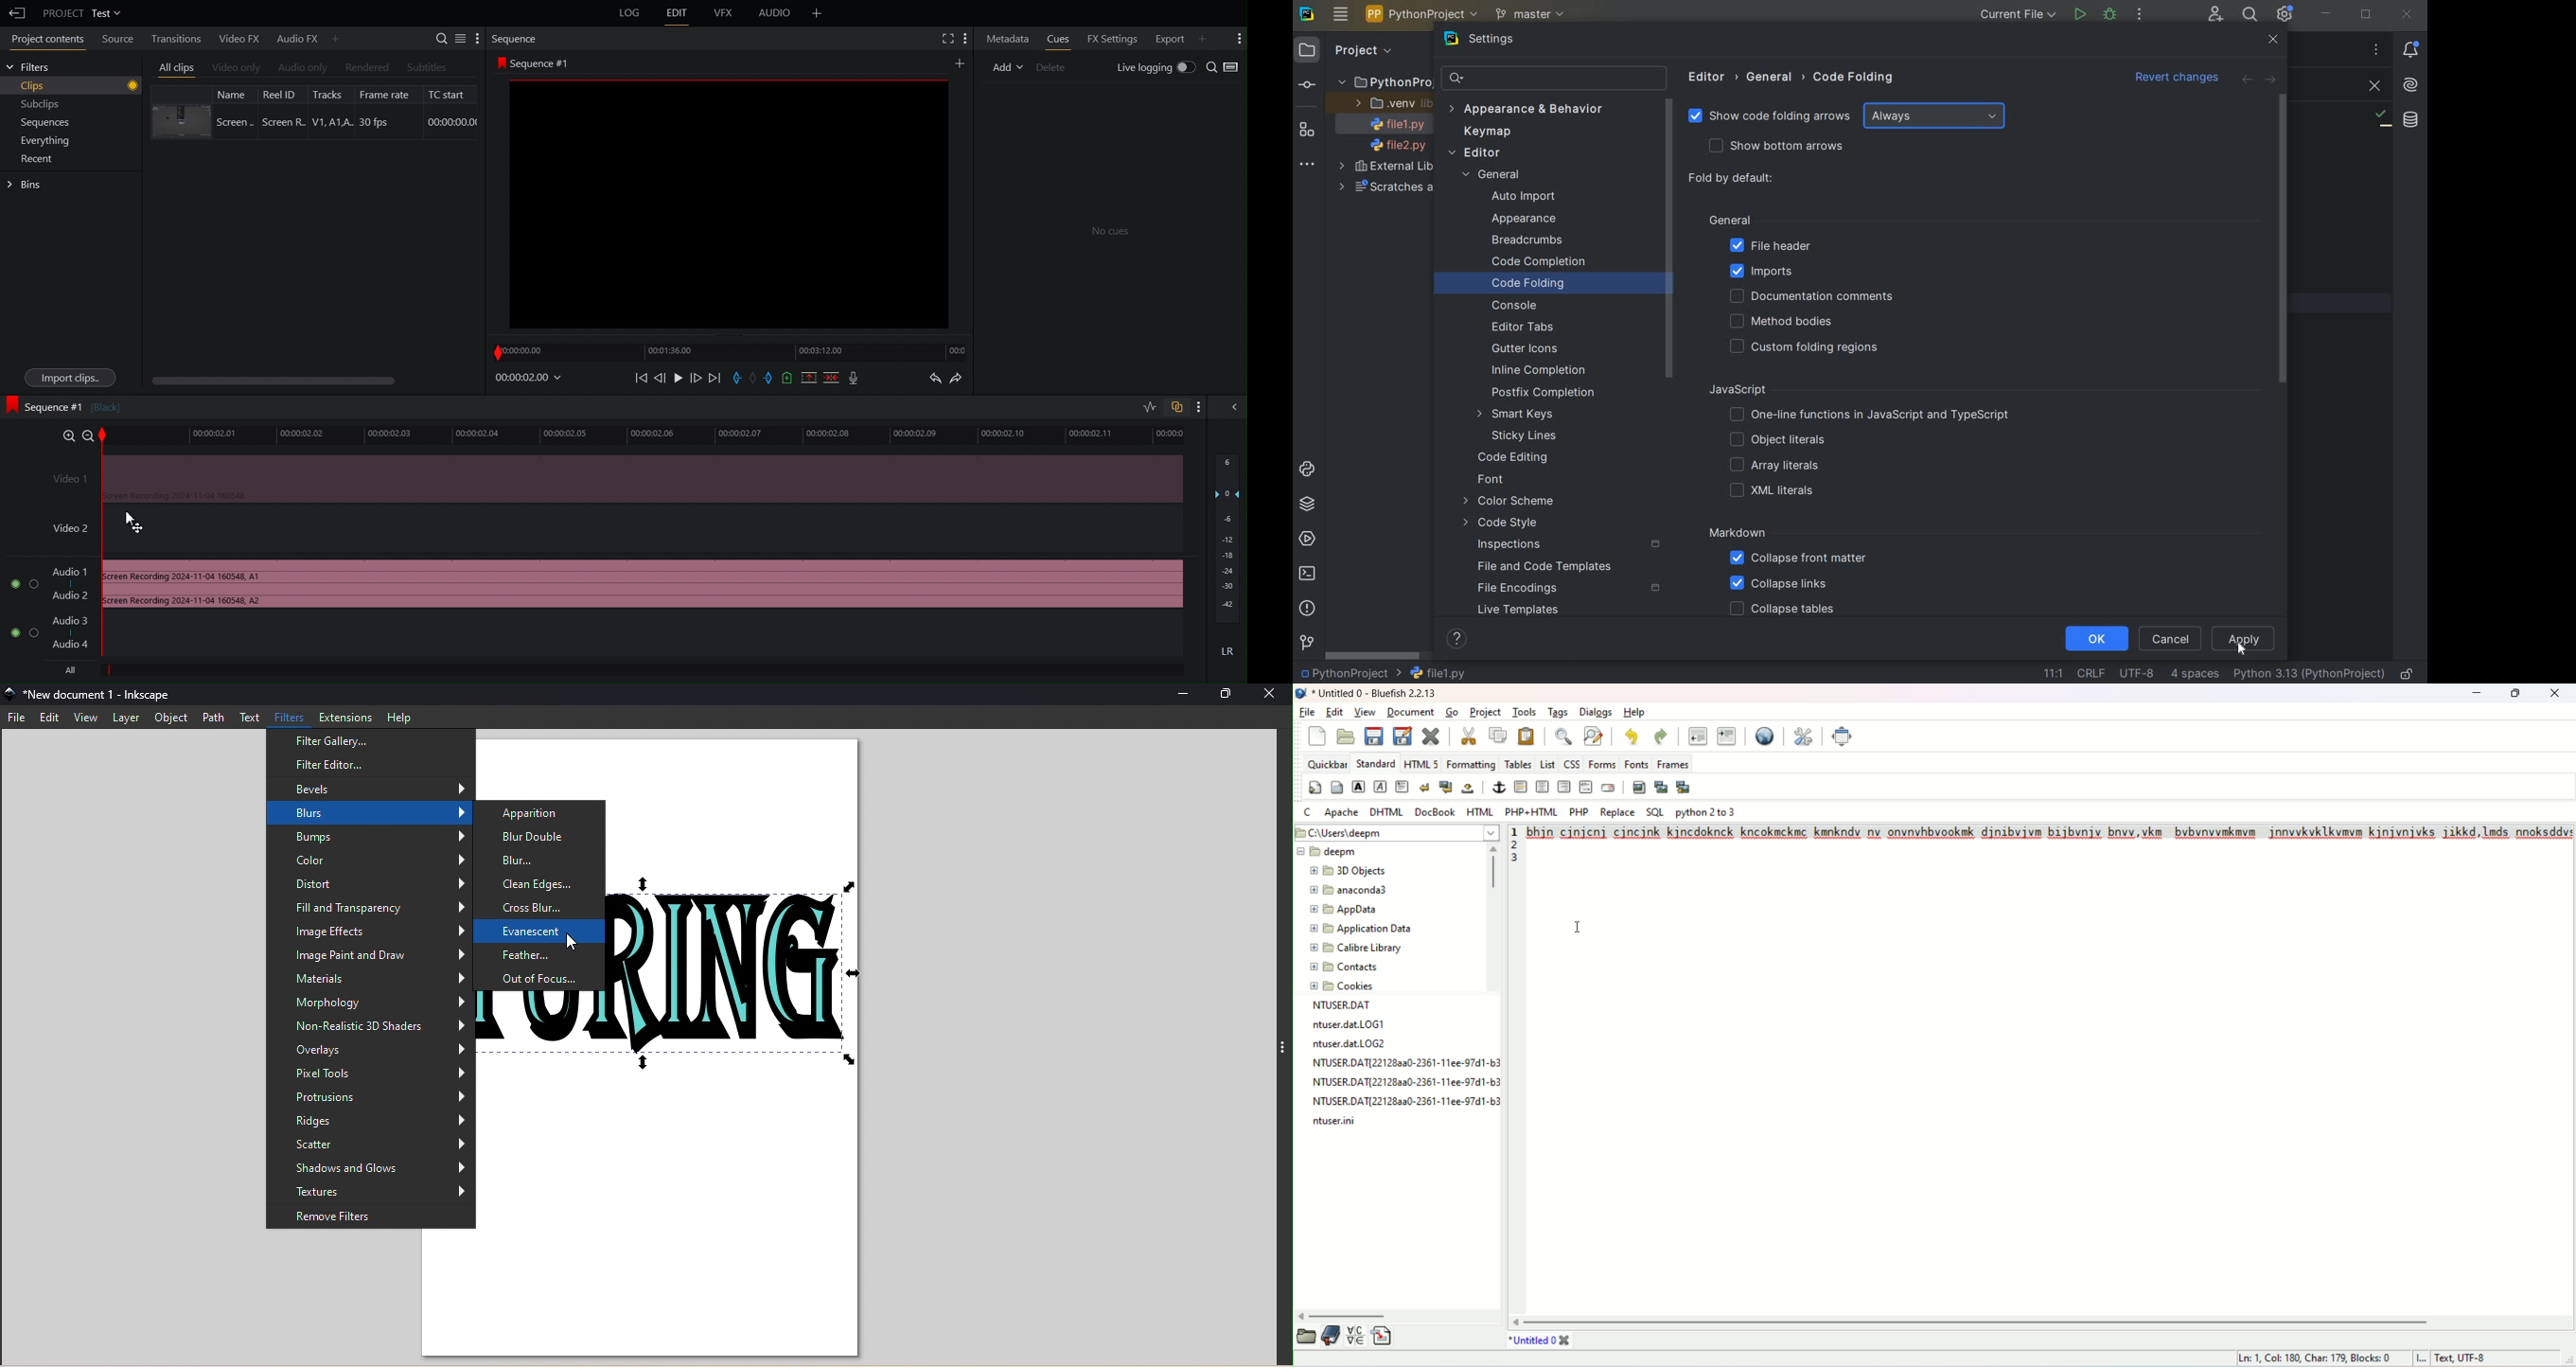 Image resolution: width=2576 pixels, height=1372 pixels. I want to click on Image paint and draw, so click(370, 954).